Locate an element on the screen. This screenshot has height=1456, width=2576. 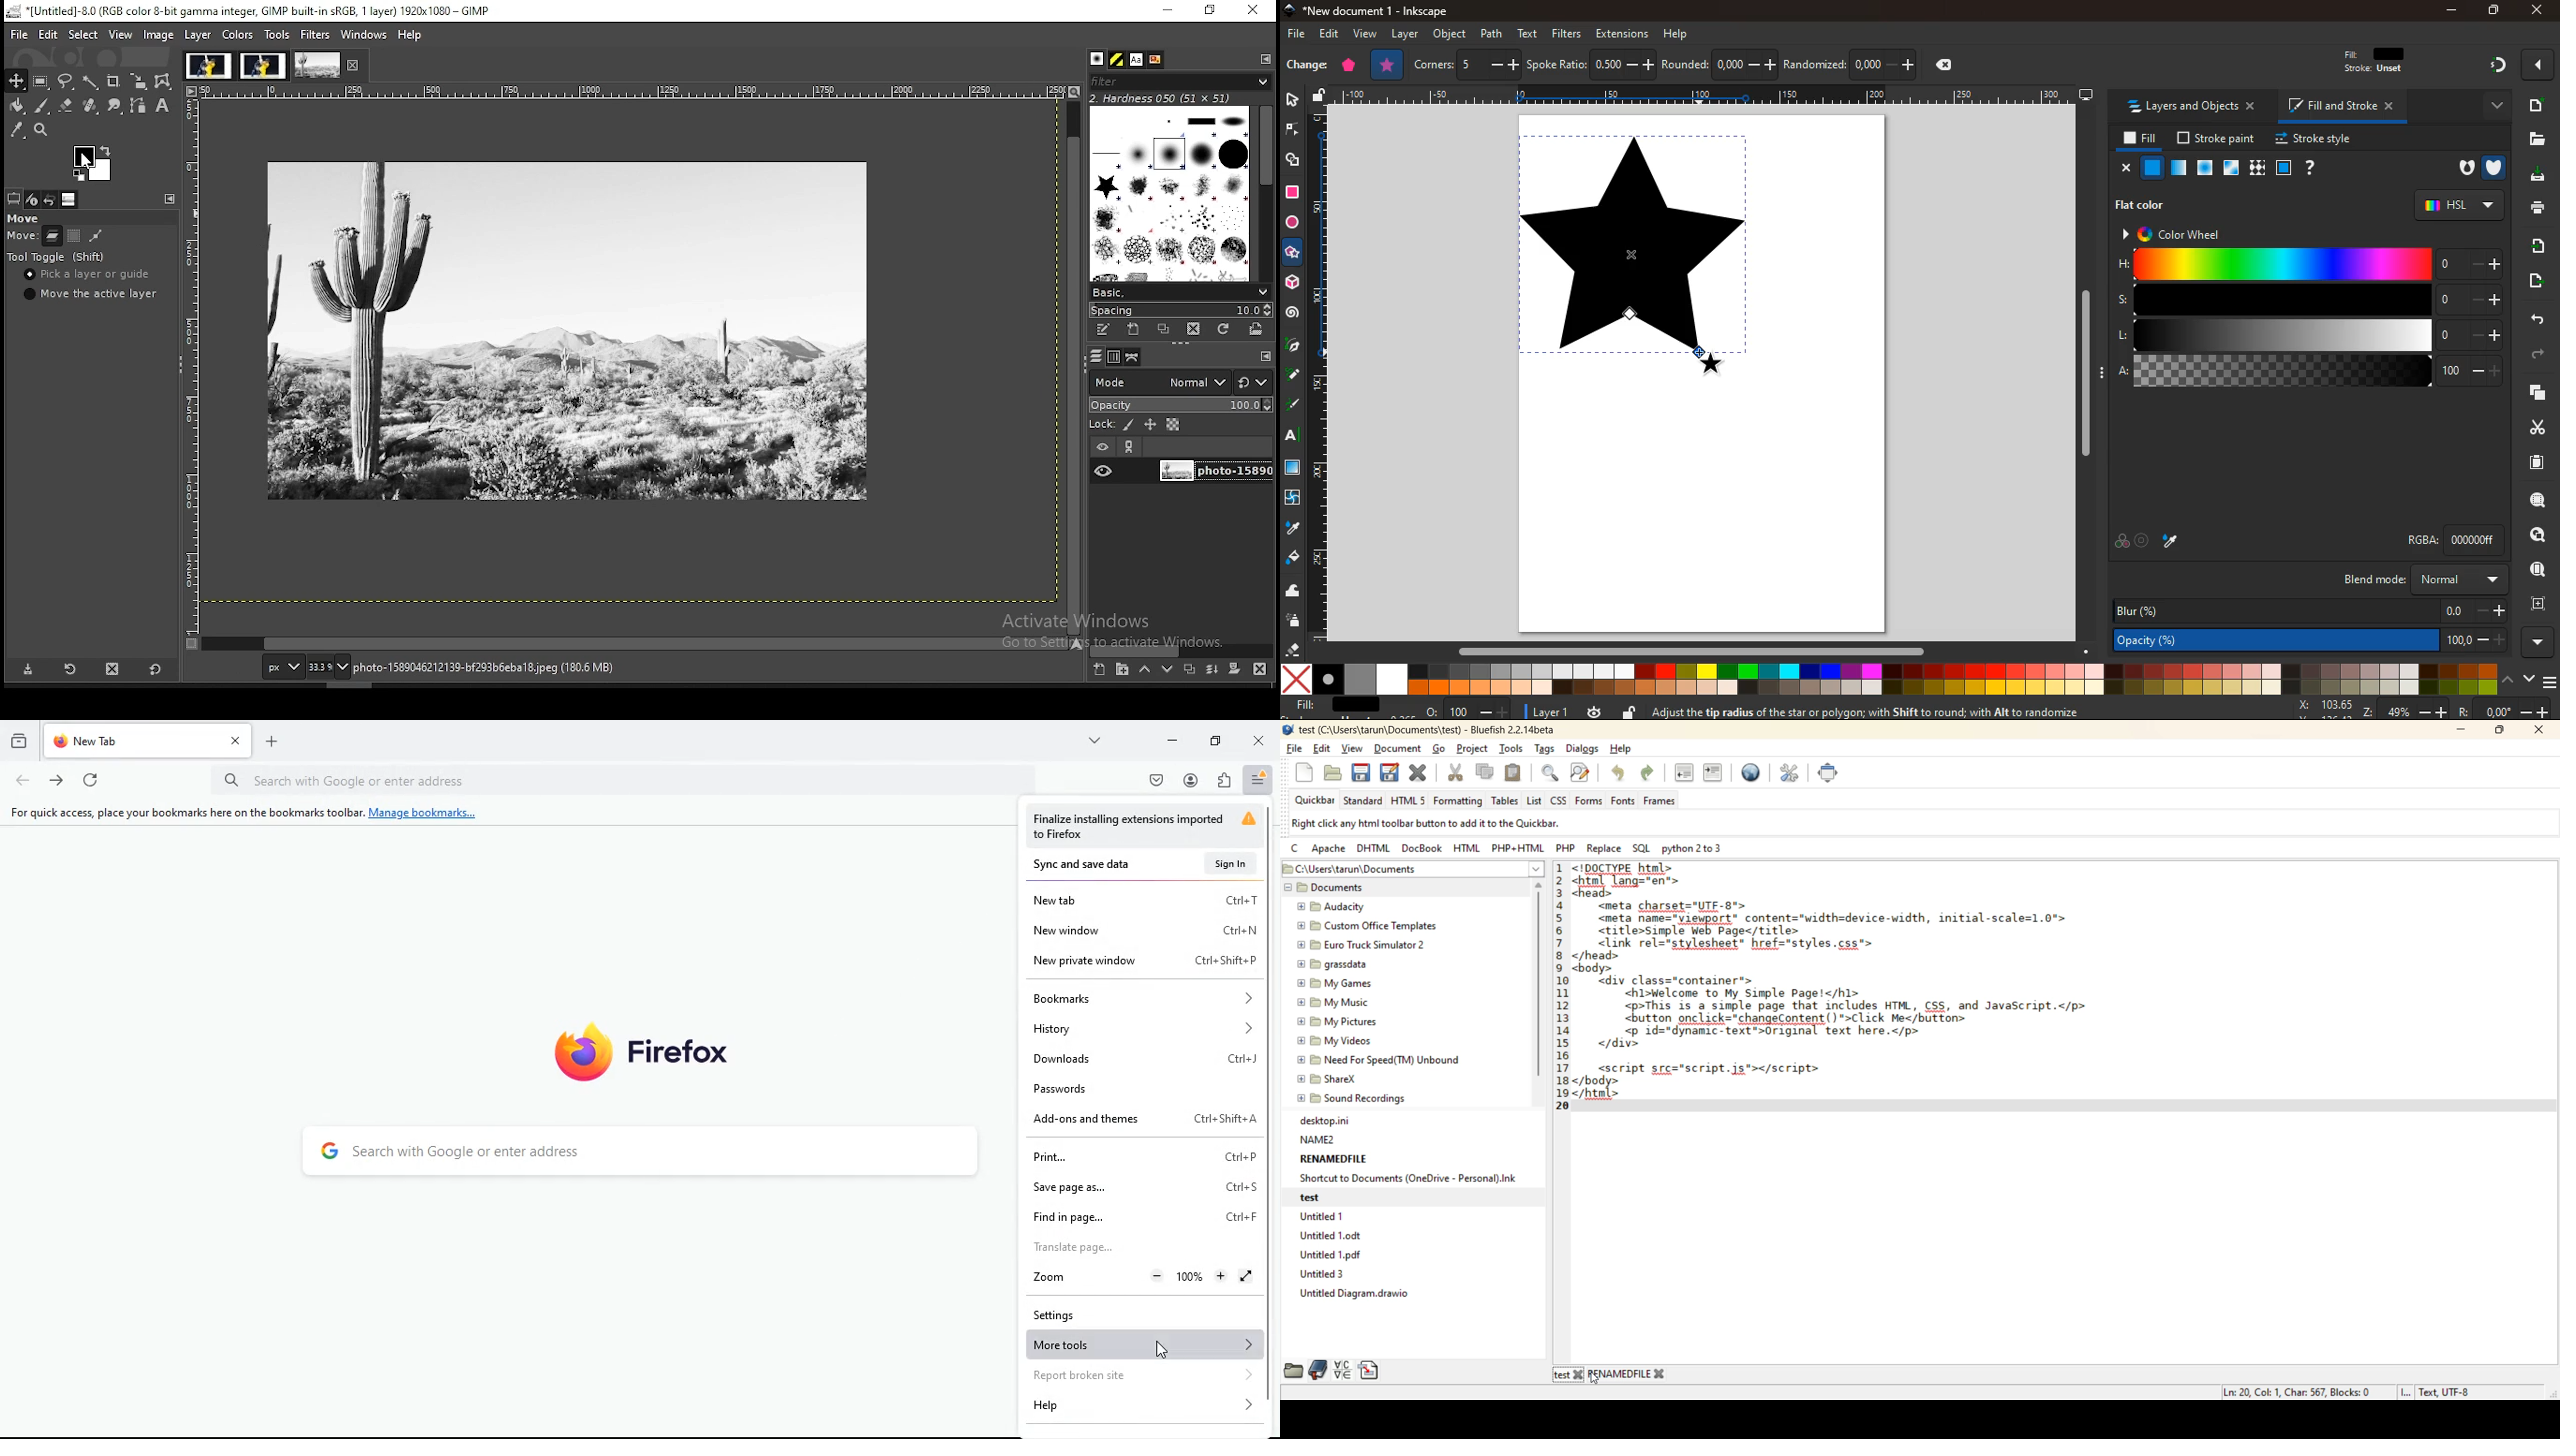
history is located at coordinates (1140, 1029).